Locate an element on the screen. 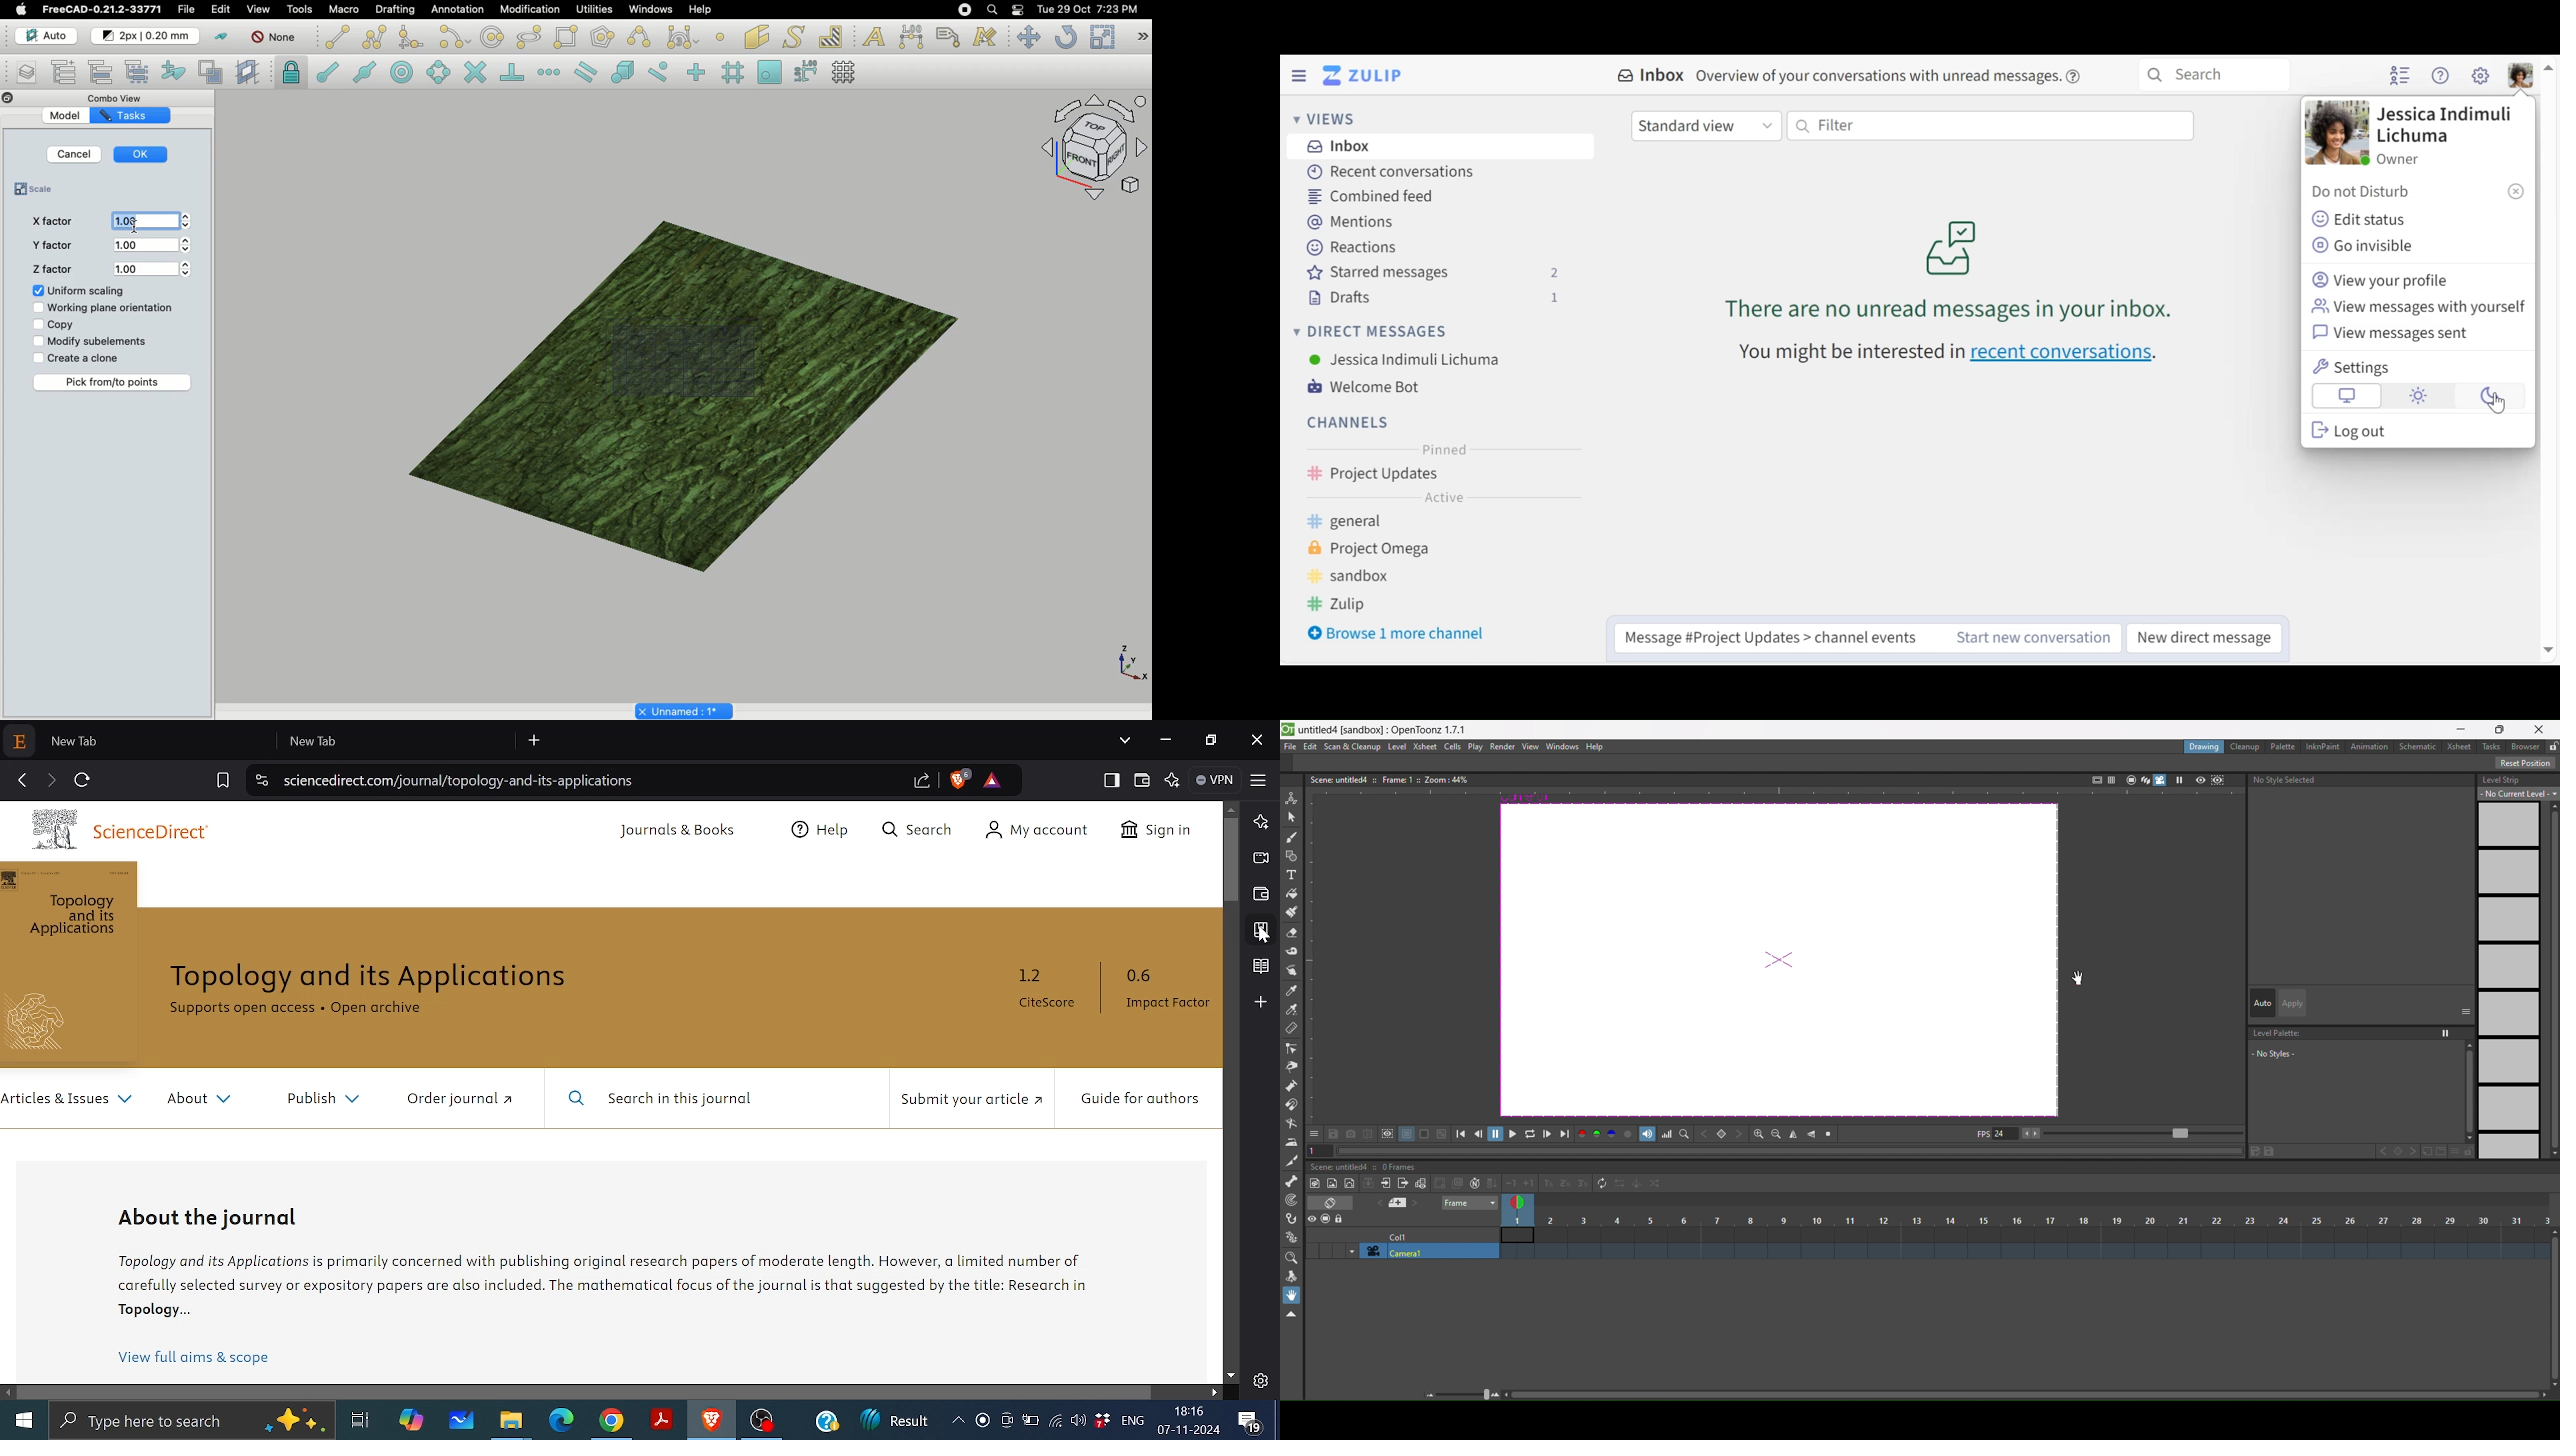  Help is located at coordinates (2076, 74).